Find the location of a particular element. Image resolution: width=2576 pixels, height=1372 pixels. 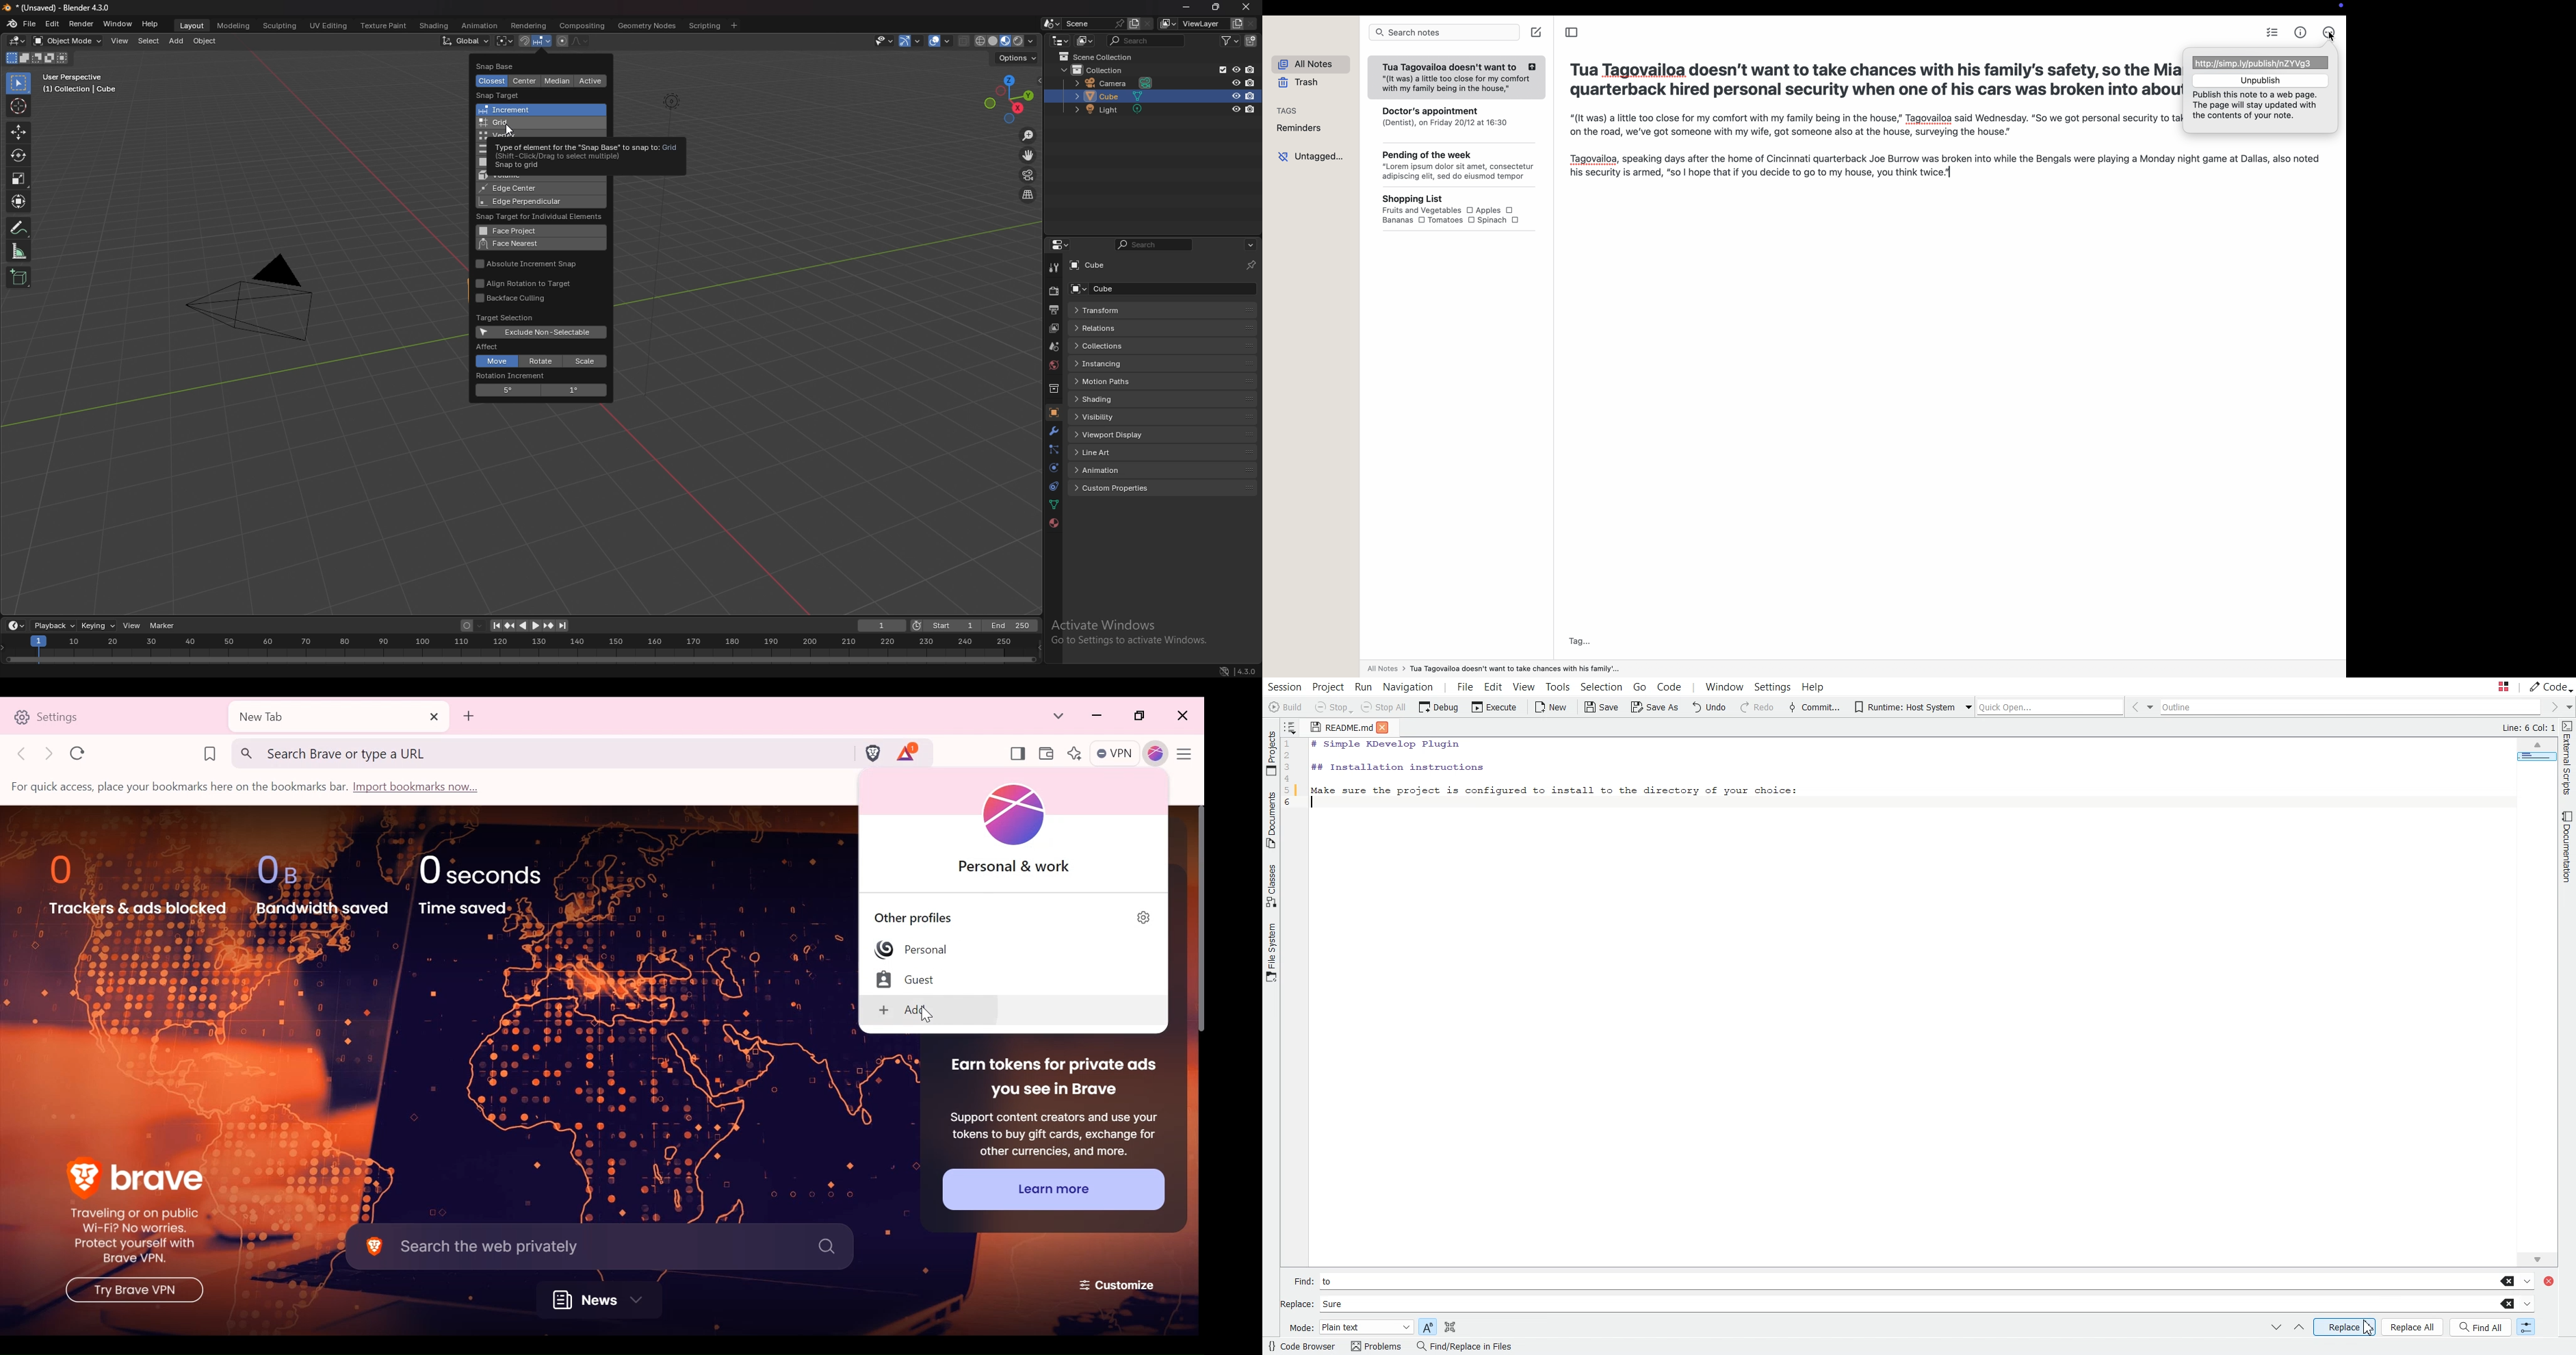

Personal is located at coordinates (913, 950).